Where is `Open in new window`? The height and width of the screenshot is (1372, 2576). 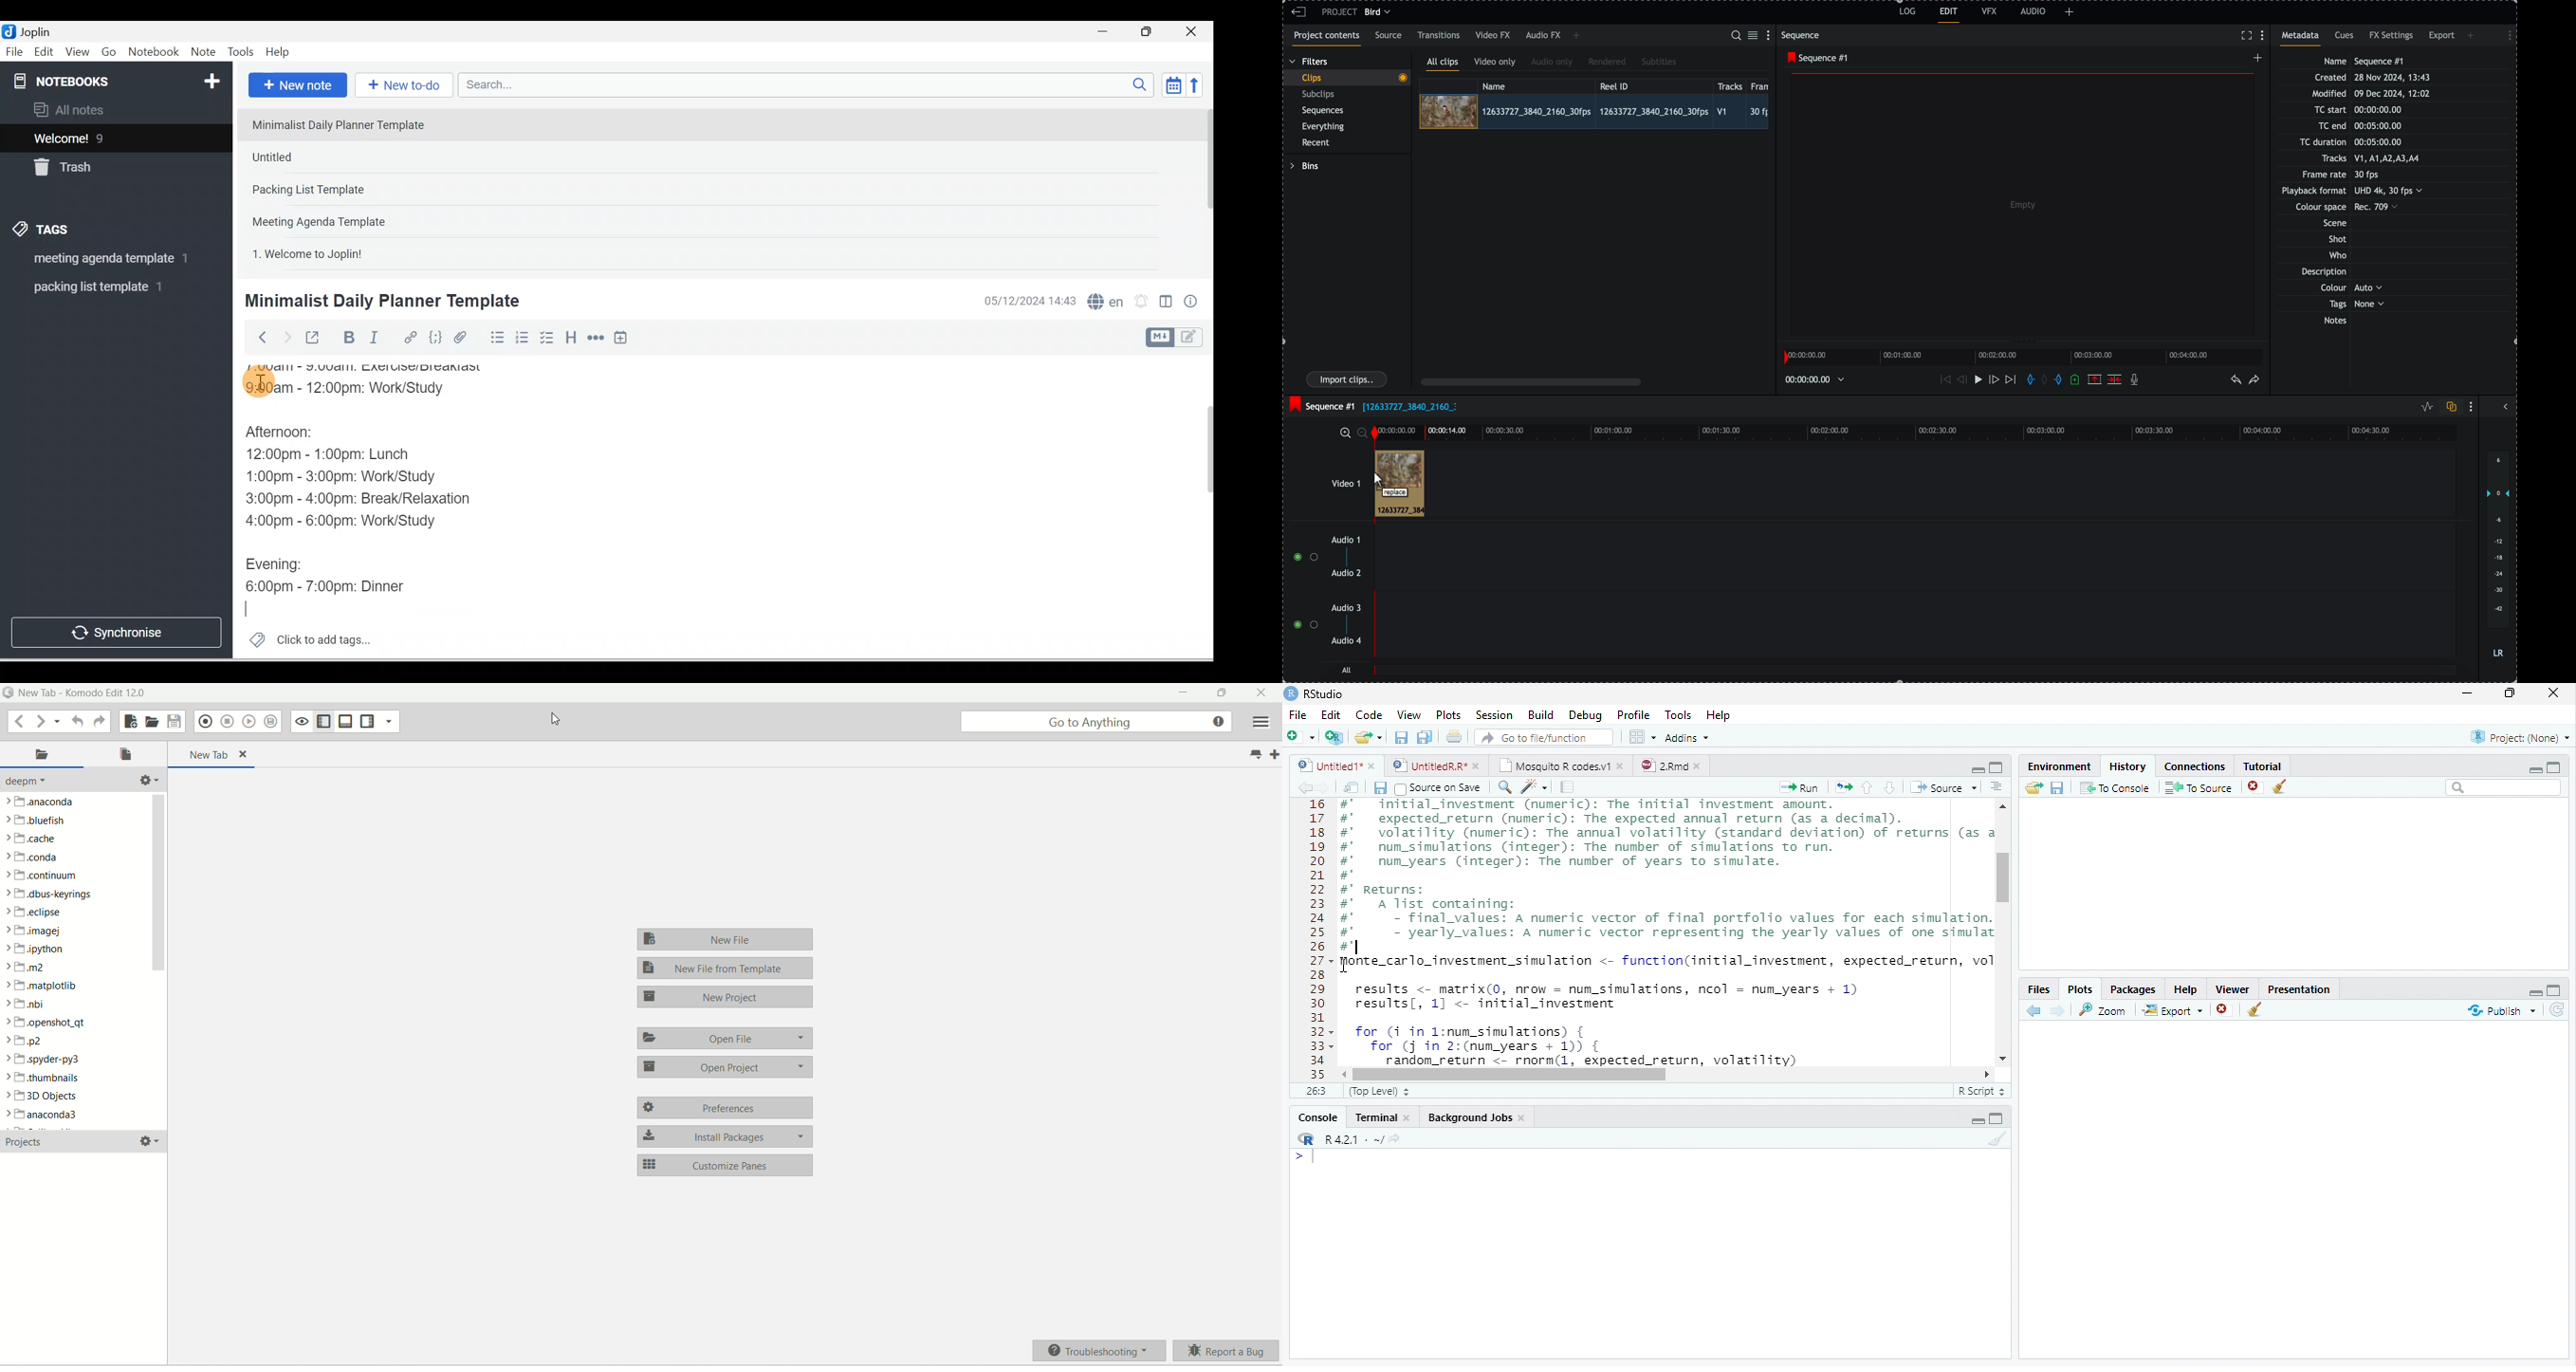
Open in new window is located at coordinates (1352, 787).